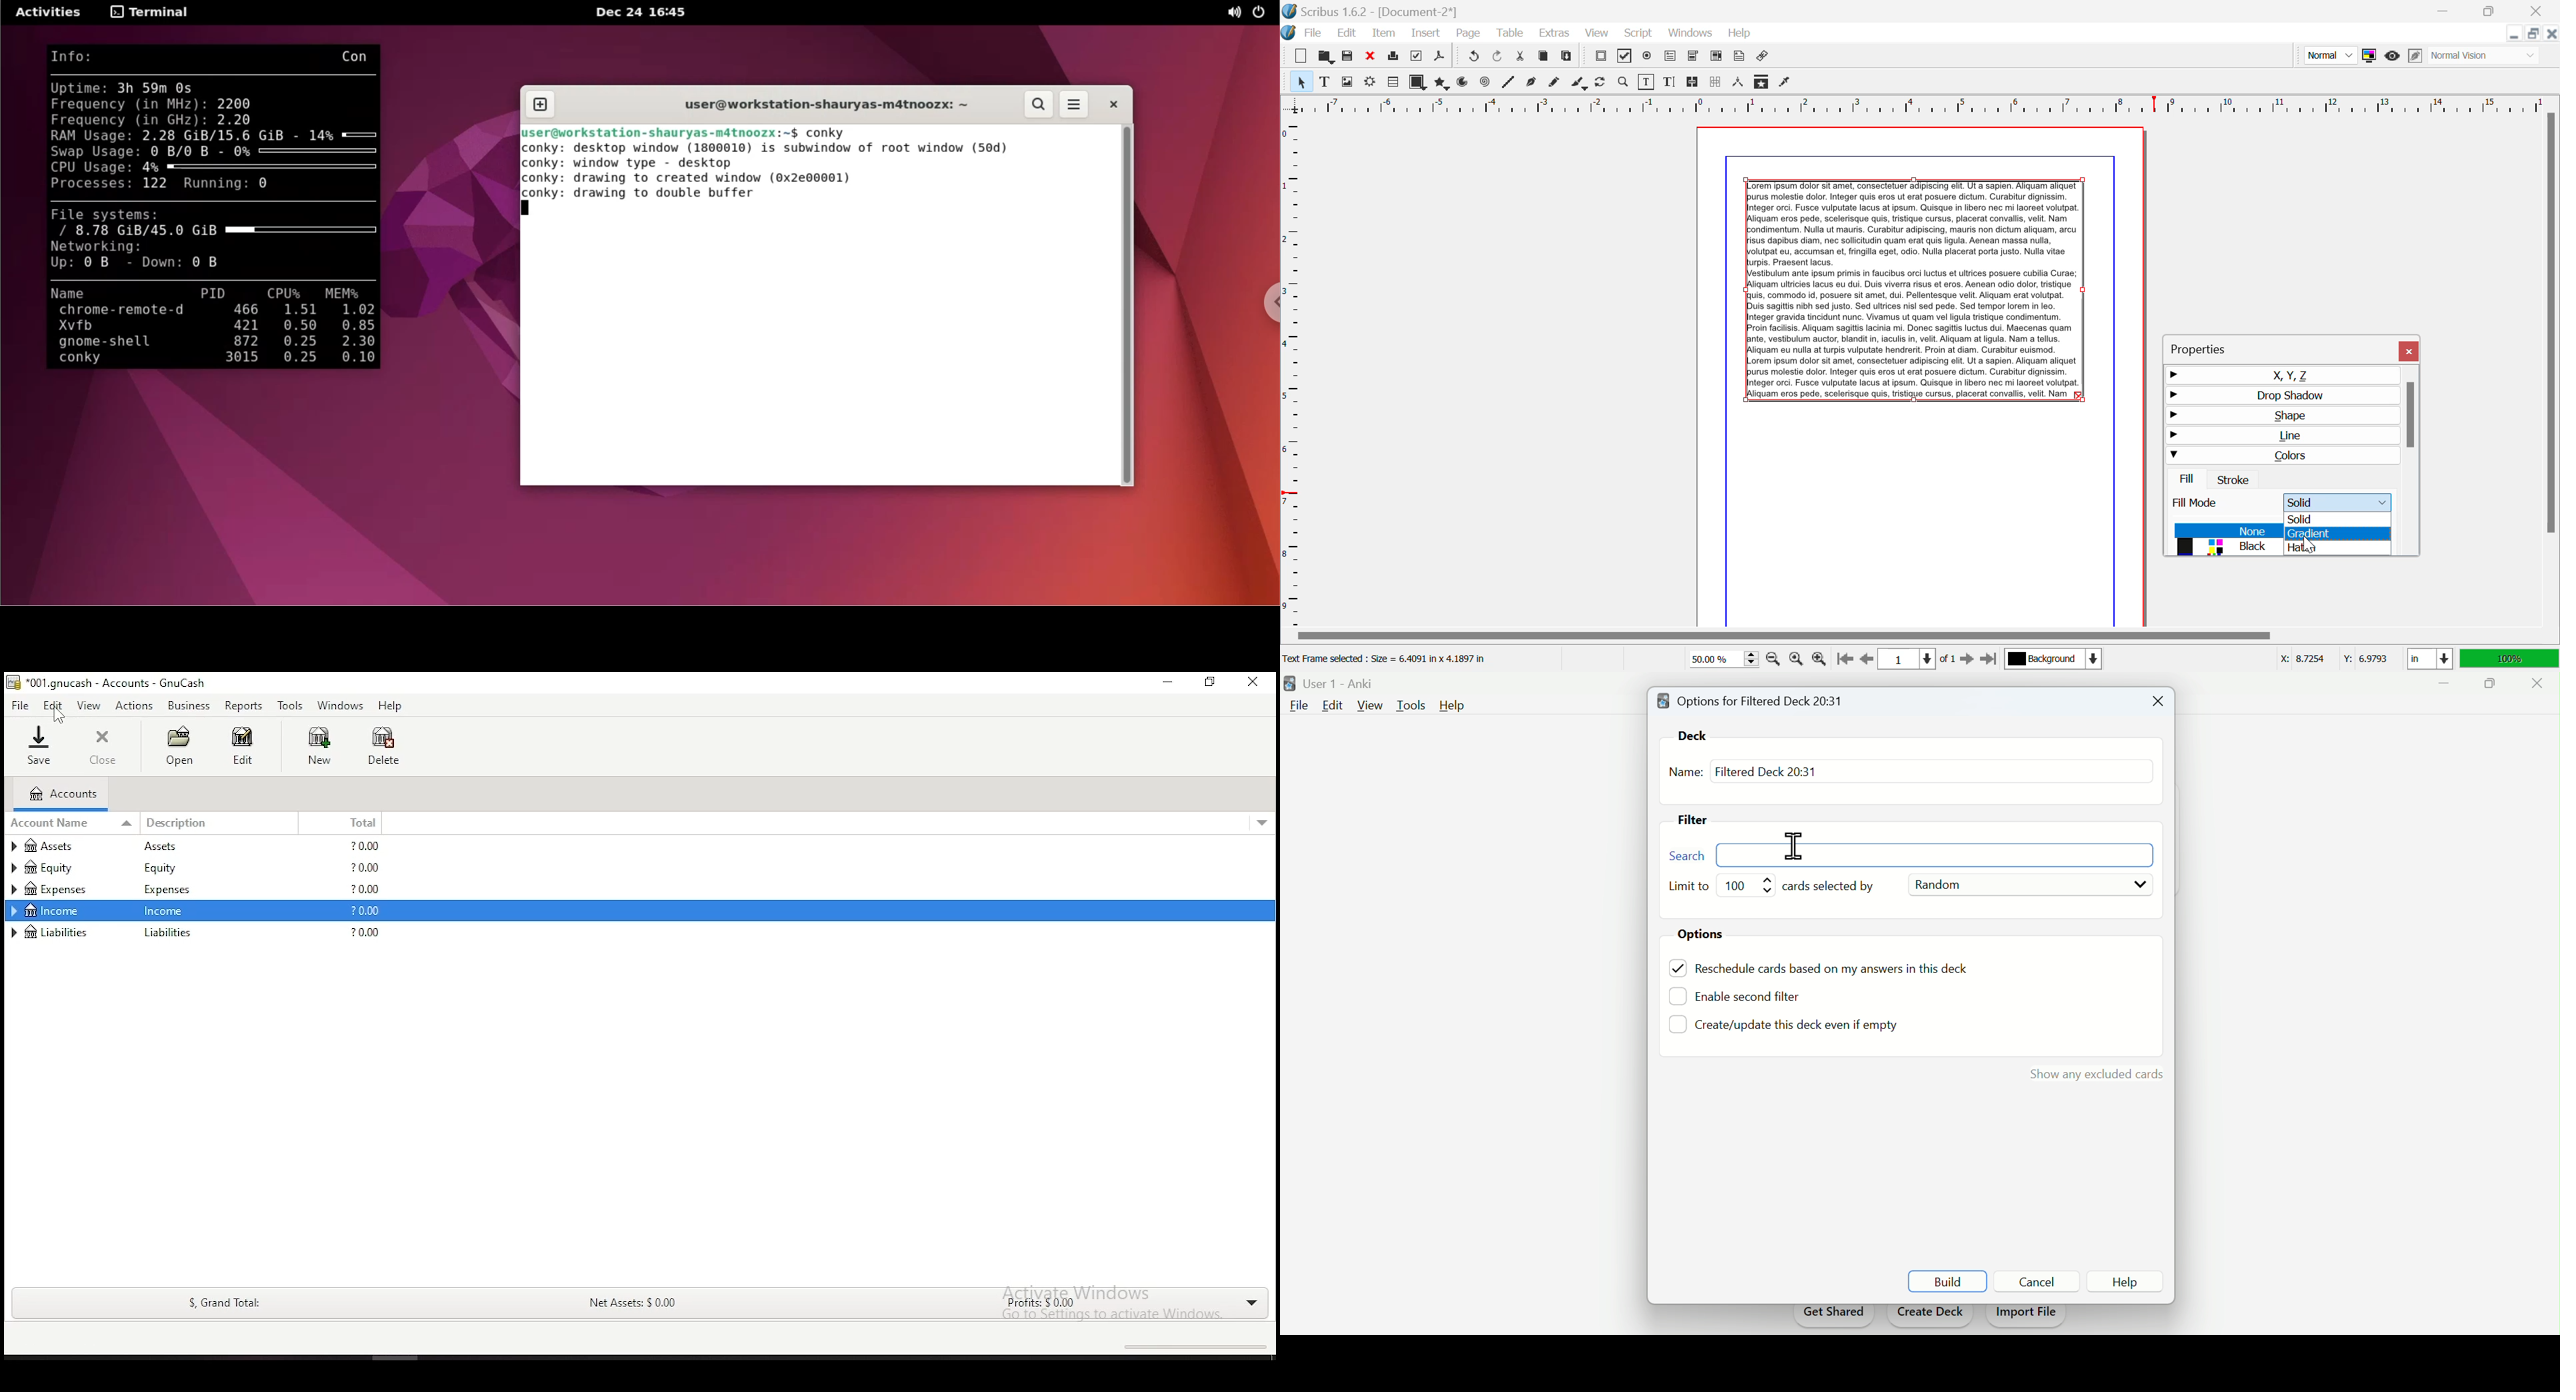 This screenshot has width=2576, height=1400. What do you see at coordinates (2535, 33) in the screenshot?
I see `Minimize` at bounding box center [2535, 33].